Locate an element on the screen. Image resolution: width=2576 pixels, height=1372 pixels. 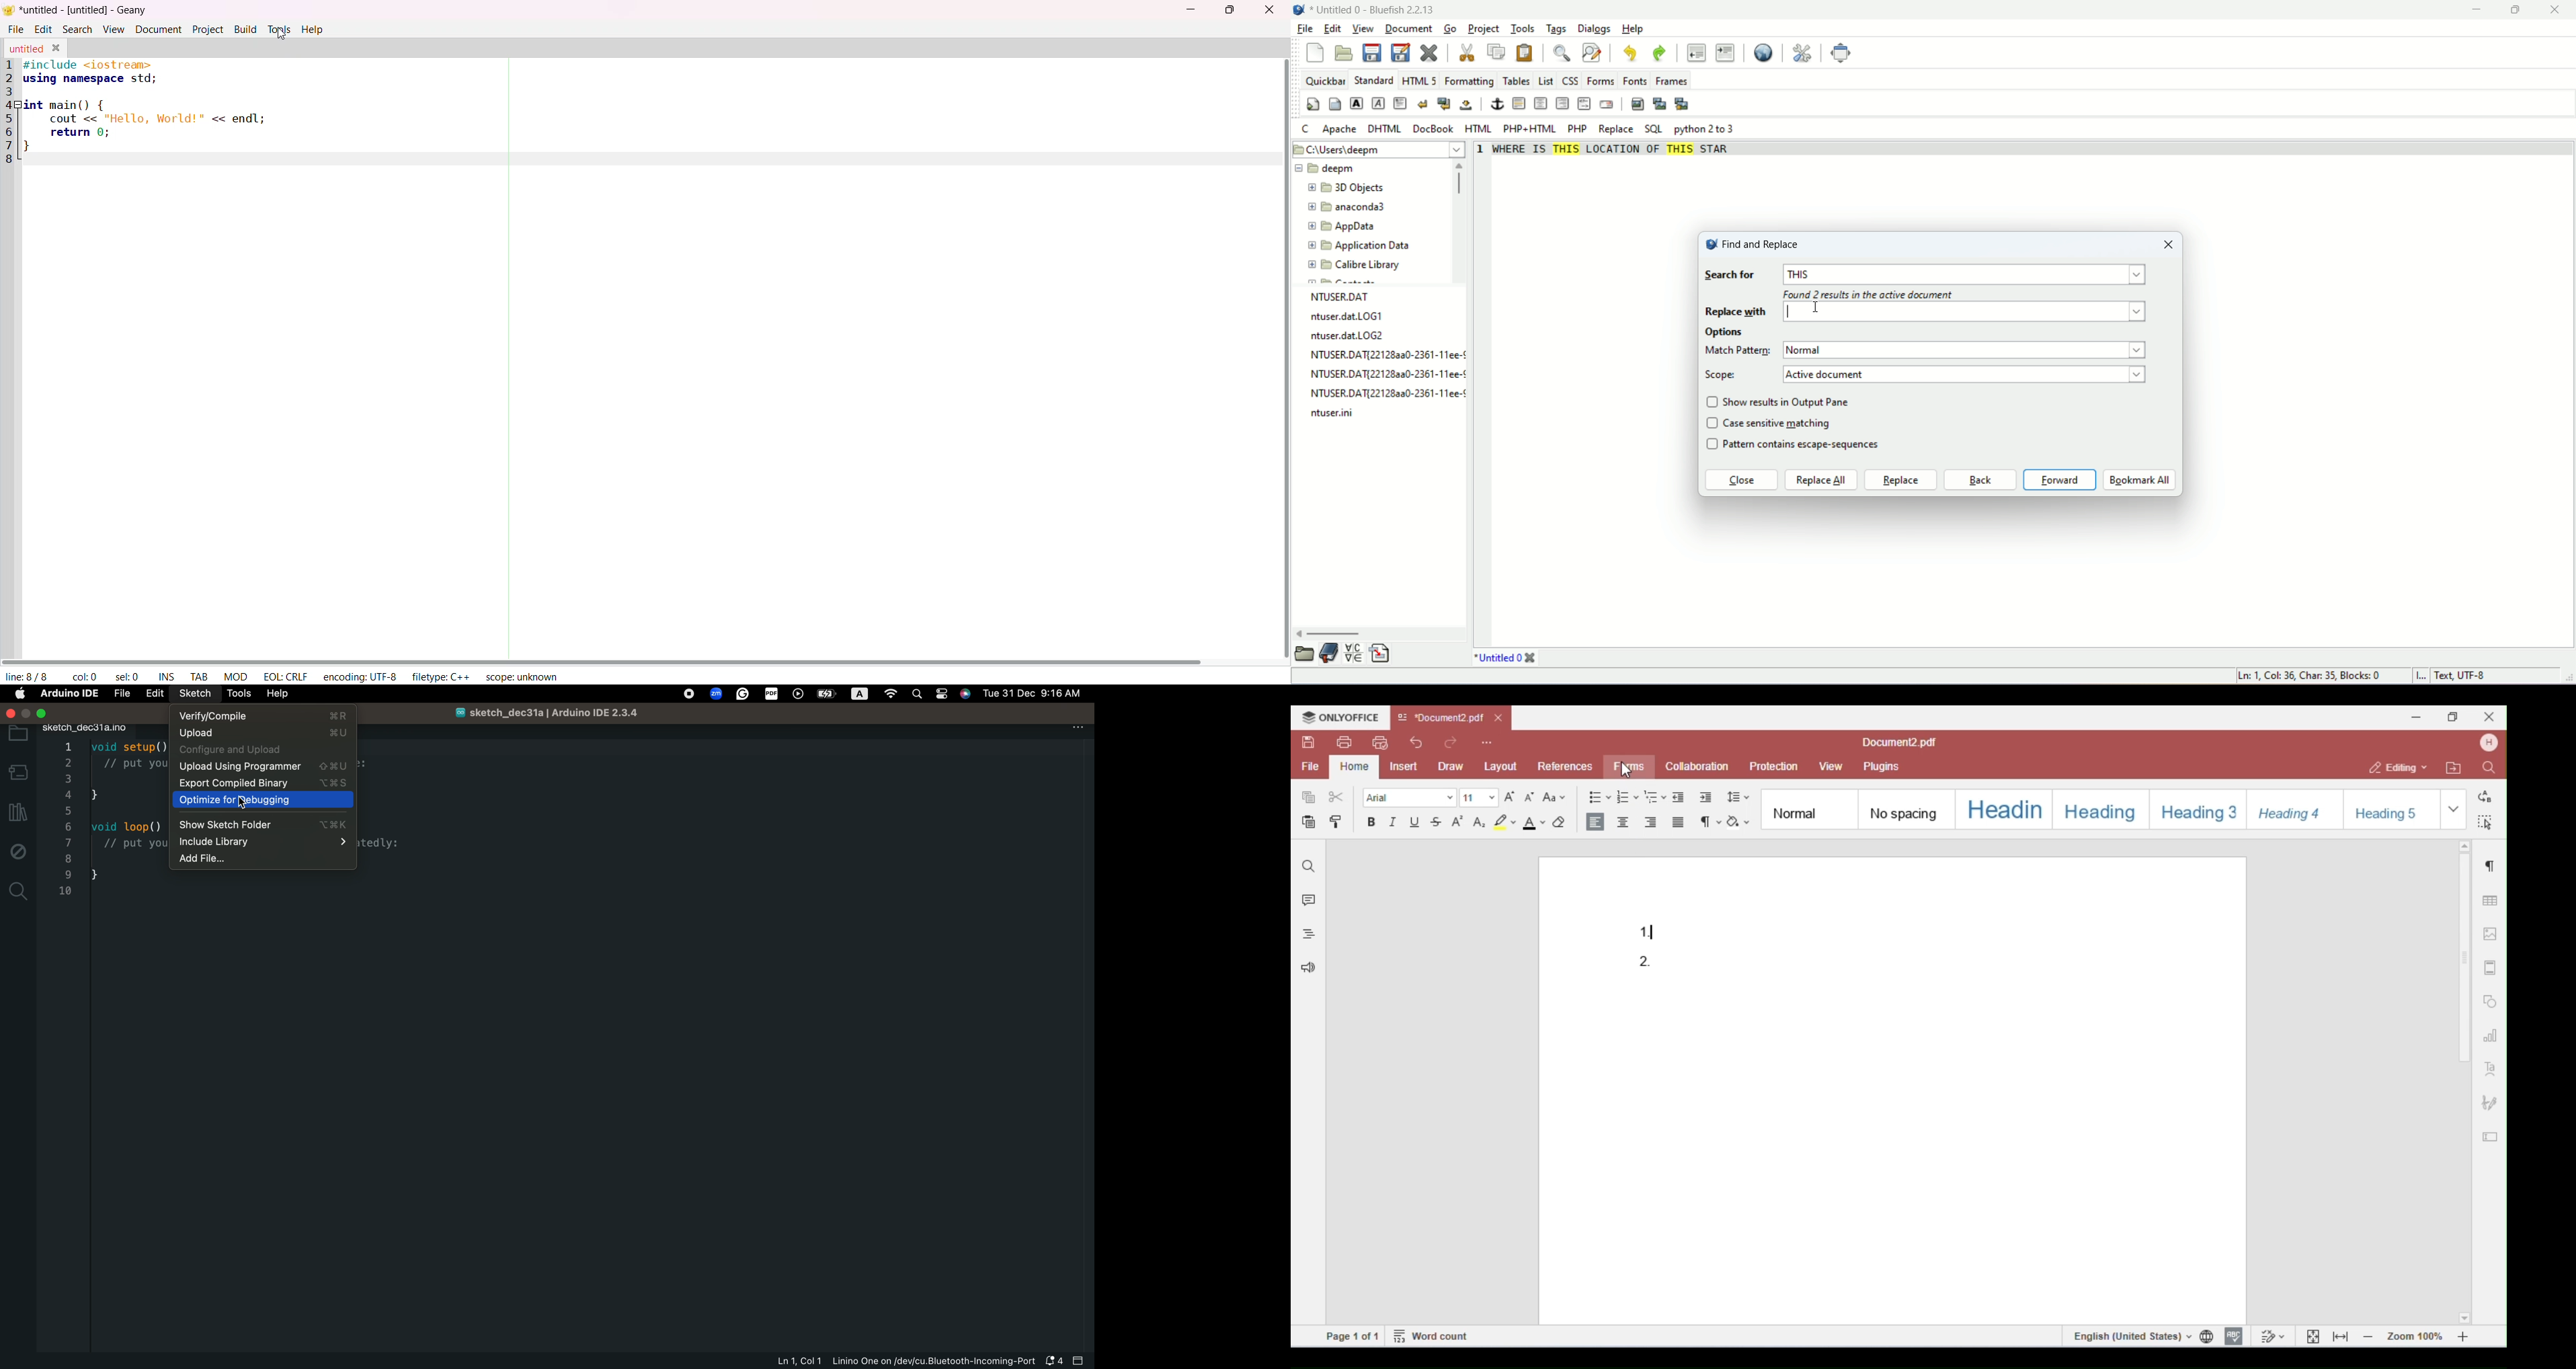
css is located at coordinates (1570, 81).